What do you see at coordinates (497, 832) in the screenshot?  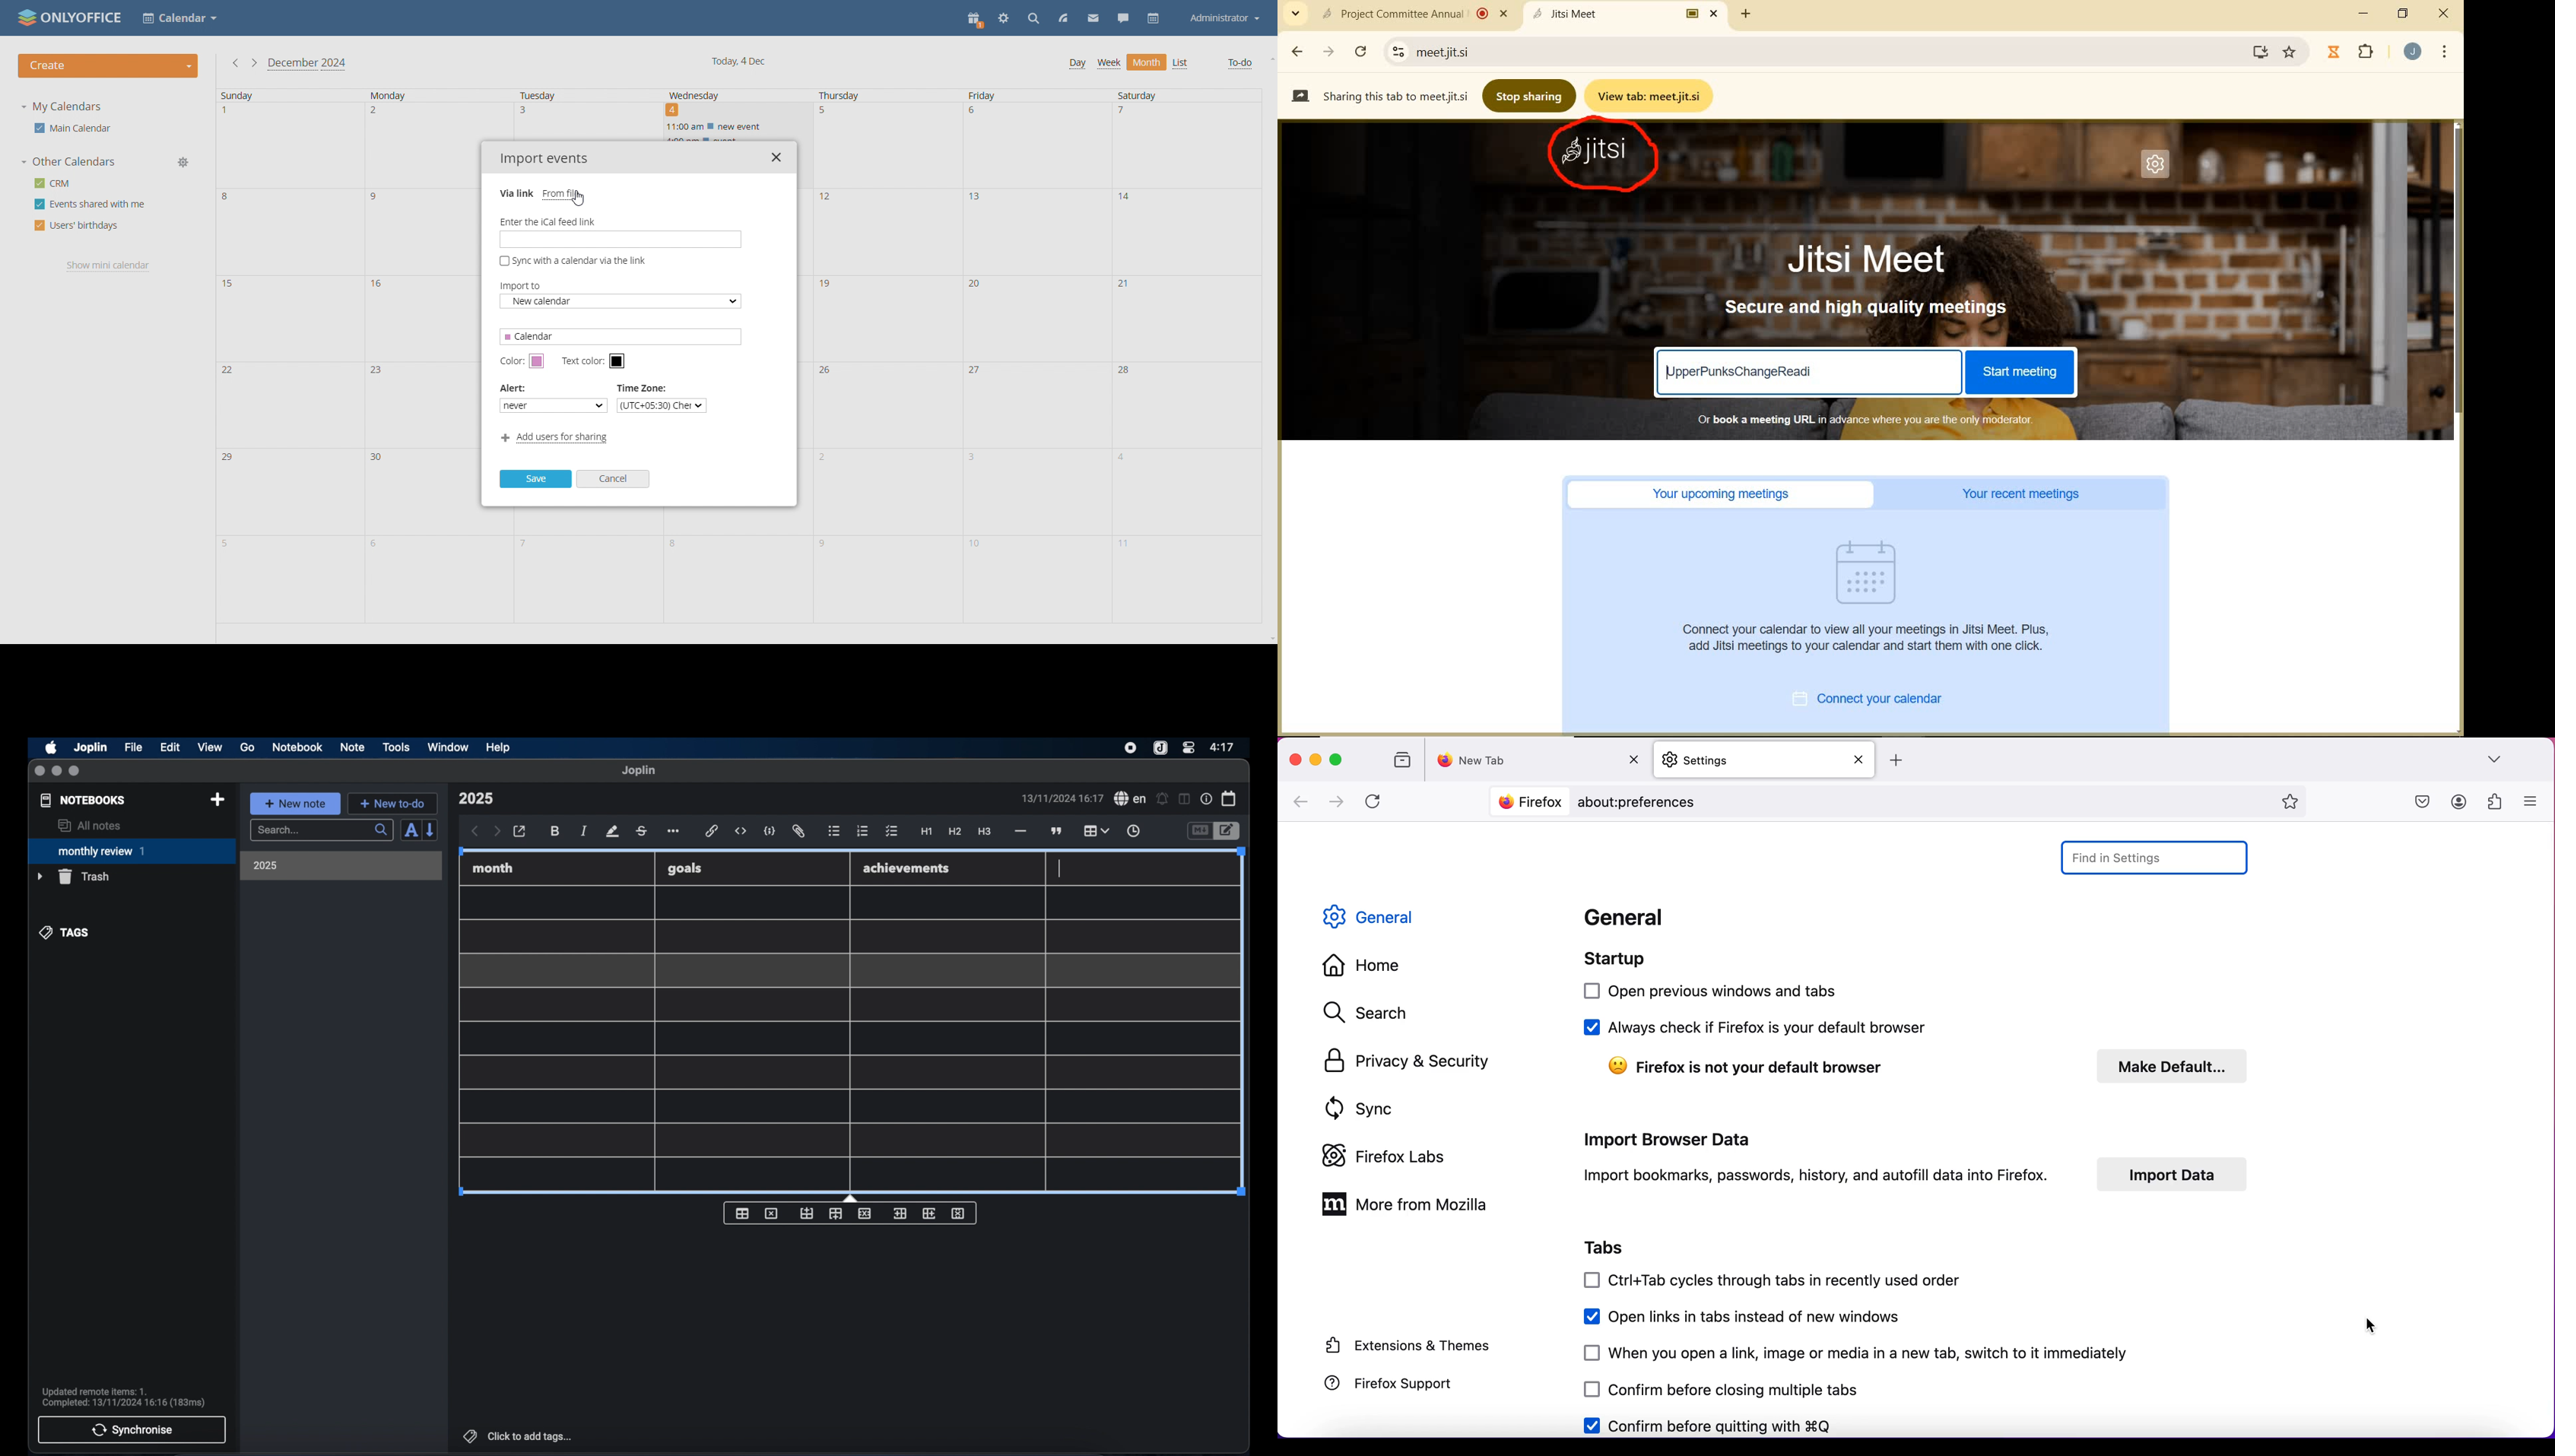 I see `forward` at bounding box center [497, 832].